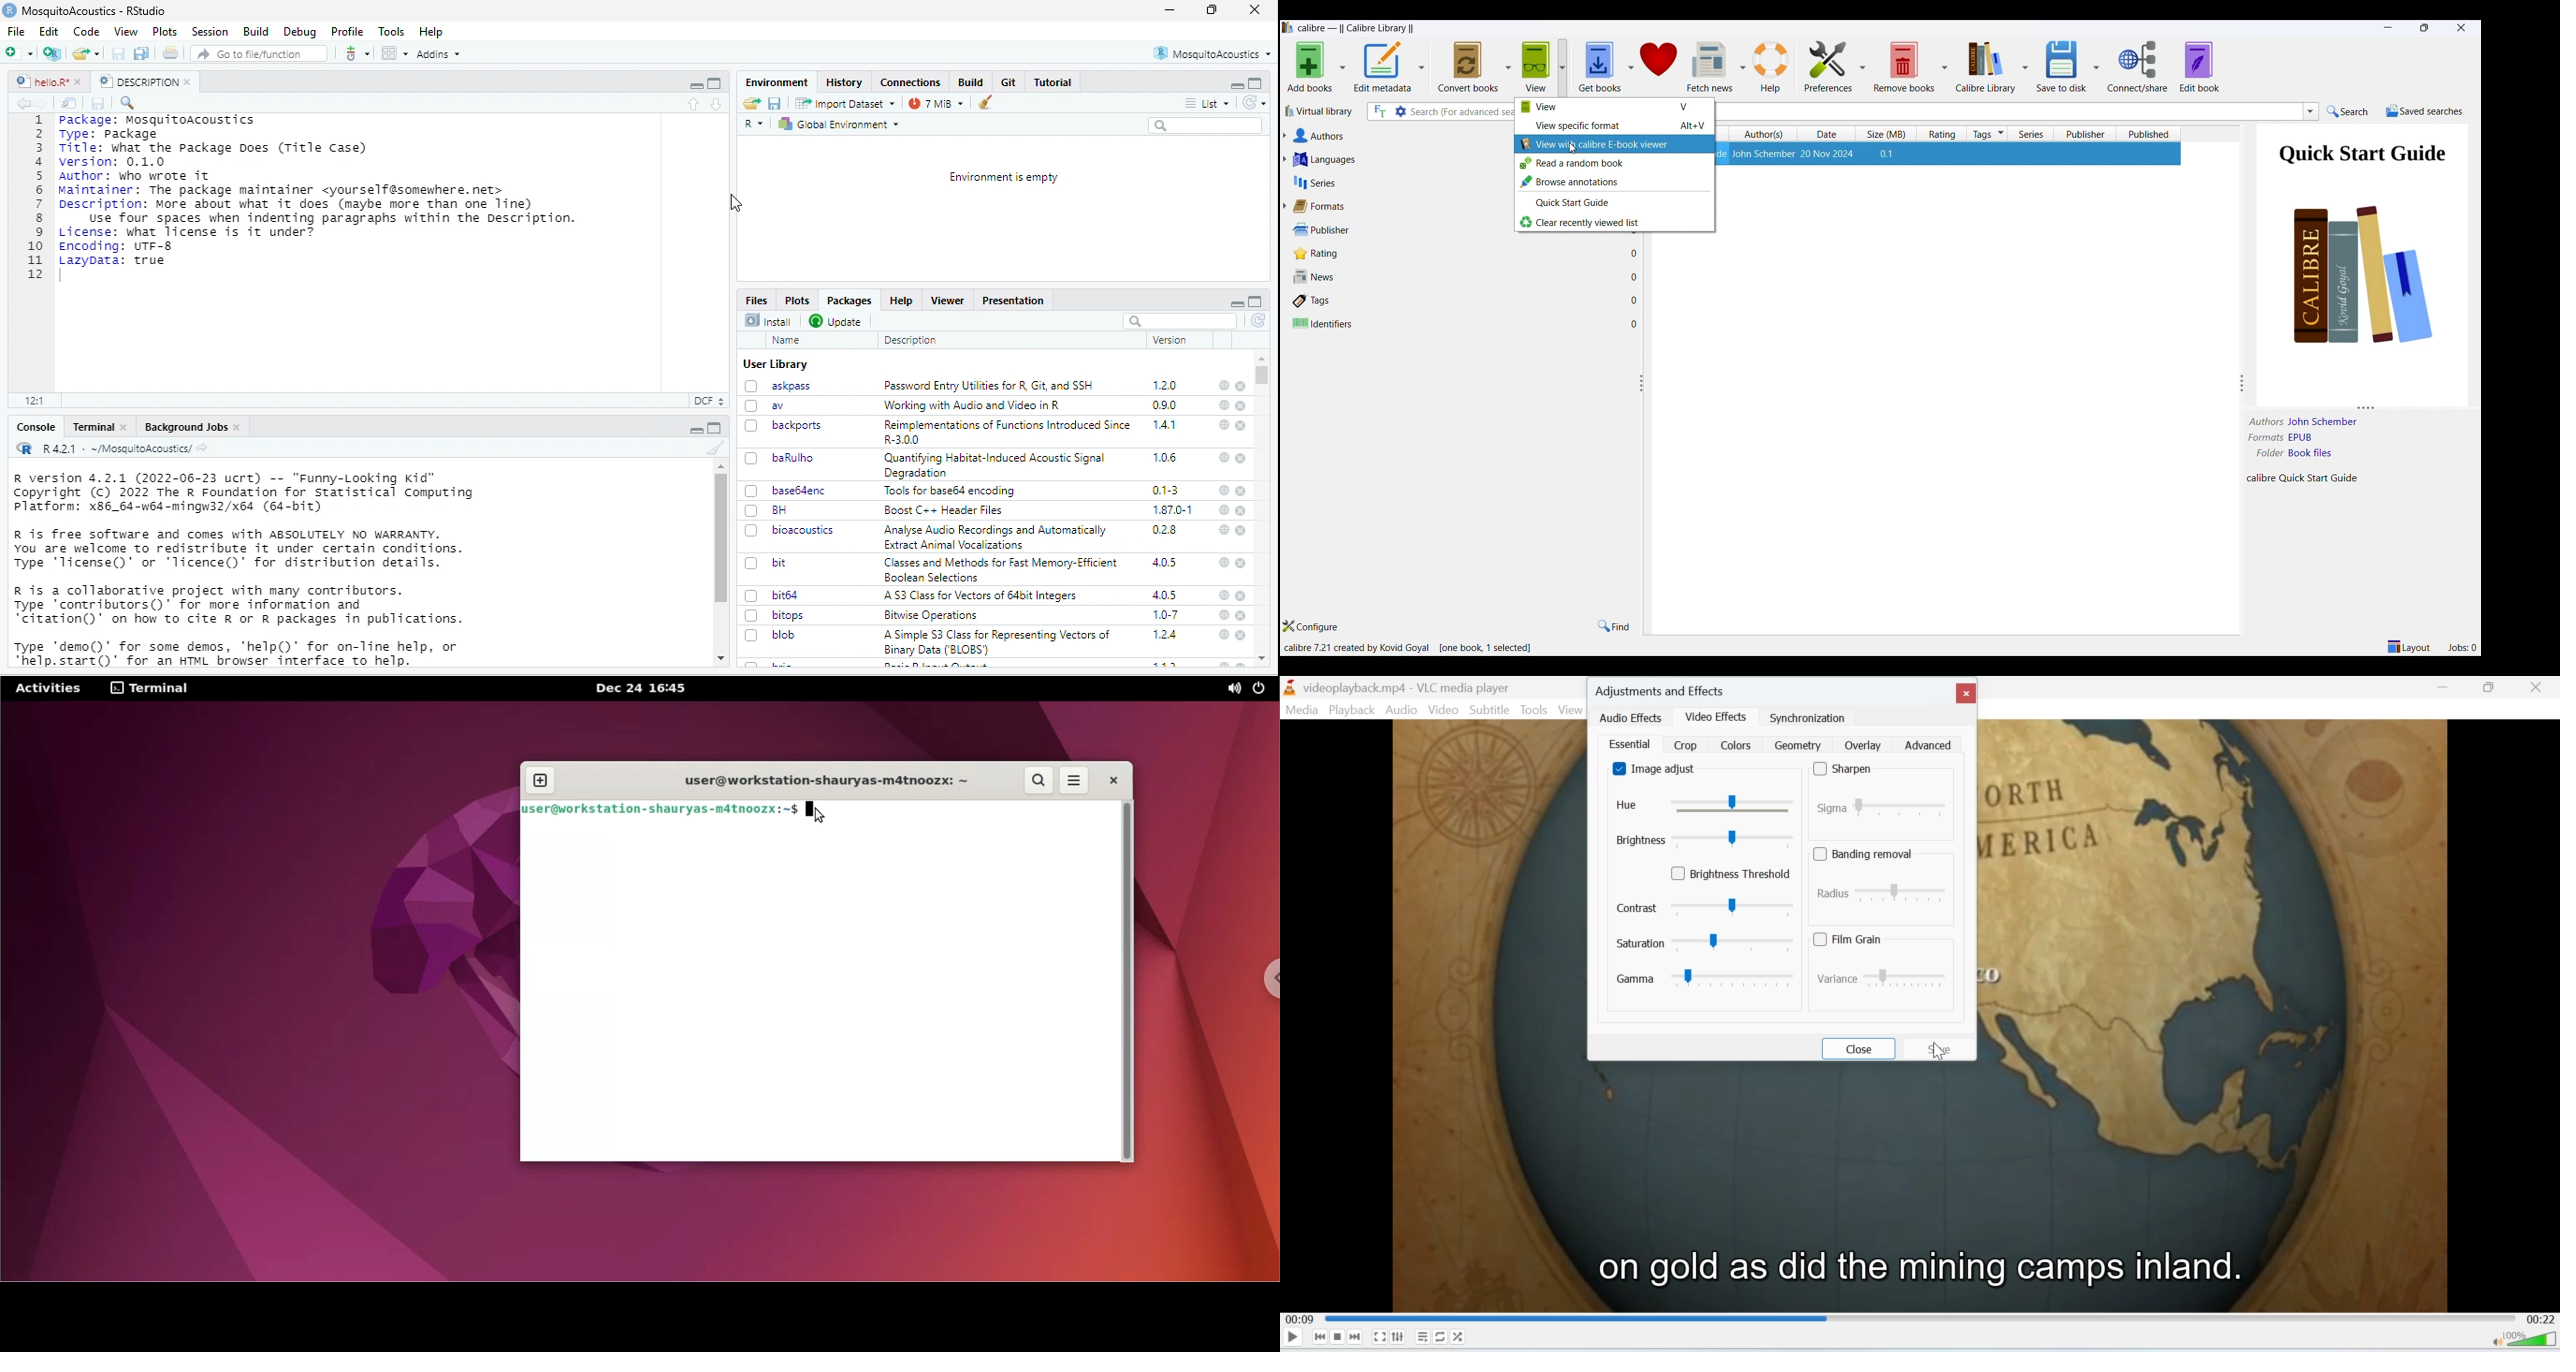 The width and height of the screenshot is (2576, 1372). What do you see at coordinates (1445, 710) in the screenshot?
I see `Video` at bounding box center [1445, 710].